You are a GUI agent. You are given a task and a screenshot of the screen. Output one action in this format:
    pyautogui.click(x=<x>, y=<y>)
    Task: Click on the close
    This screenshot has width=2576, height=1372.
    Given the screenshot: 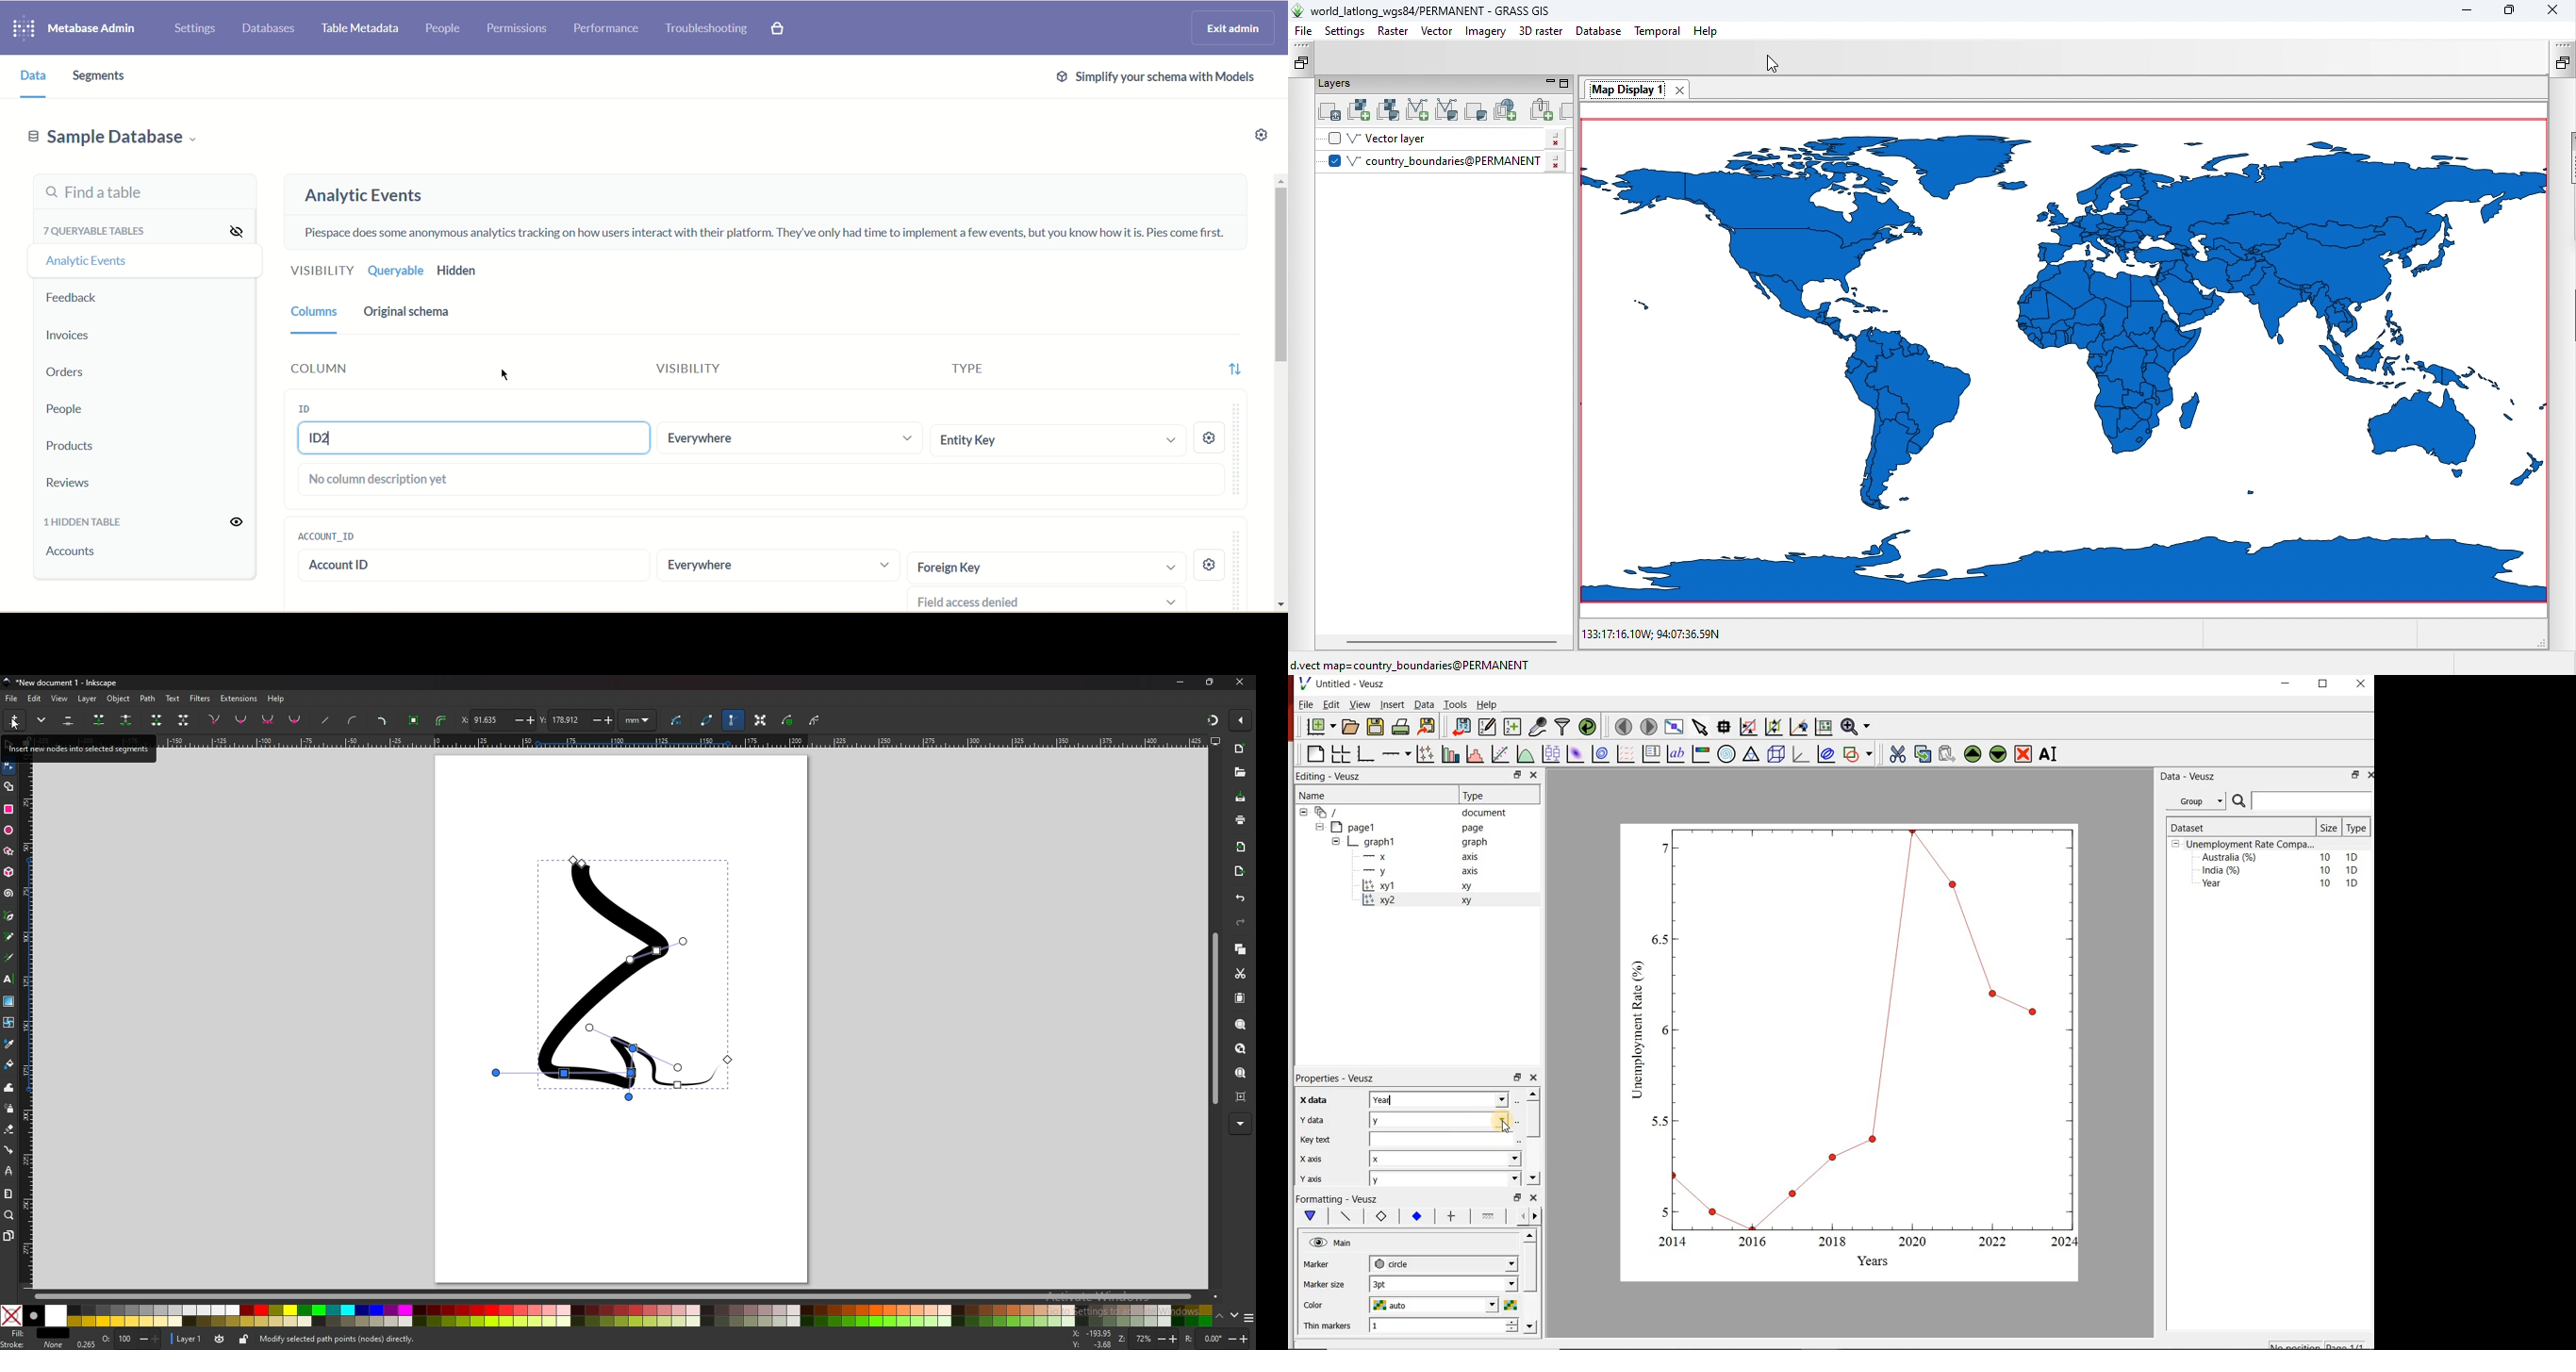 What is the action you would take?
    pyautogui.click(x=1534, y=1078)
    